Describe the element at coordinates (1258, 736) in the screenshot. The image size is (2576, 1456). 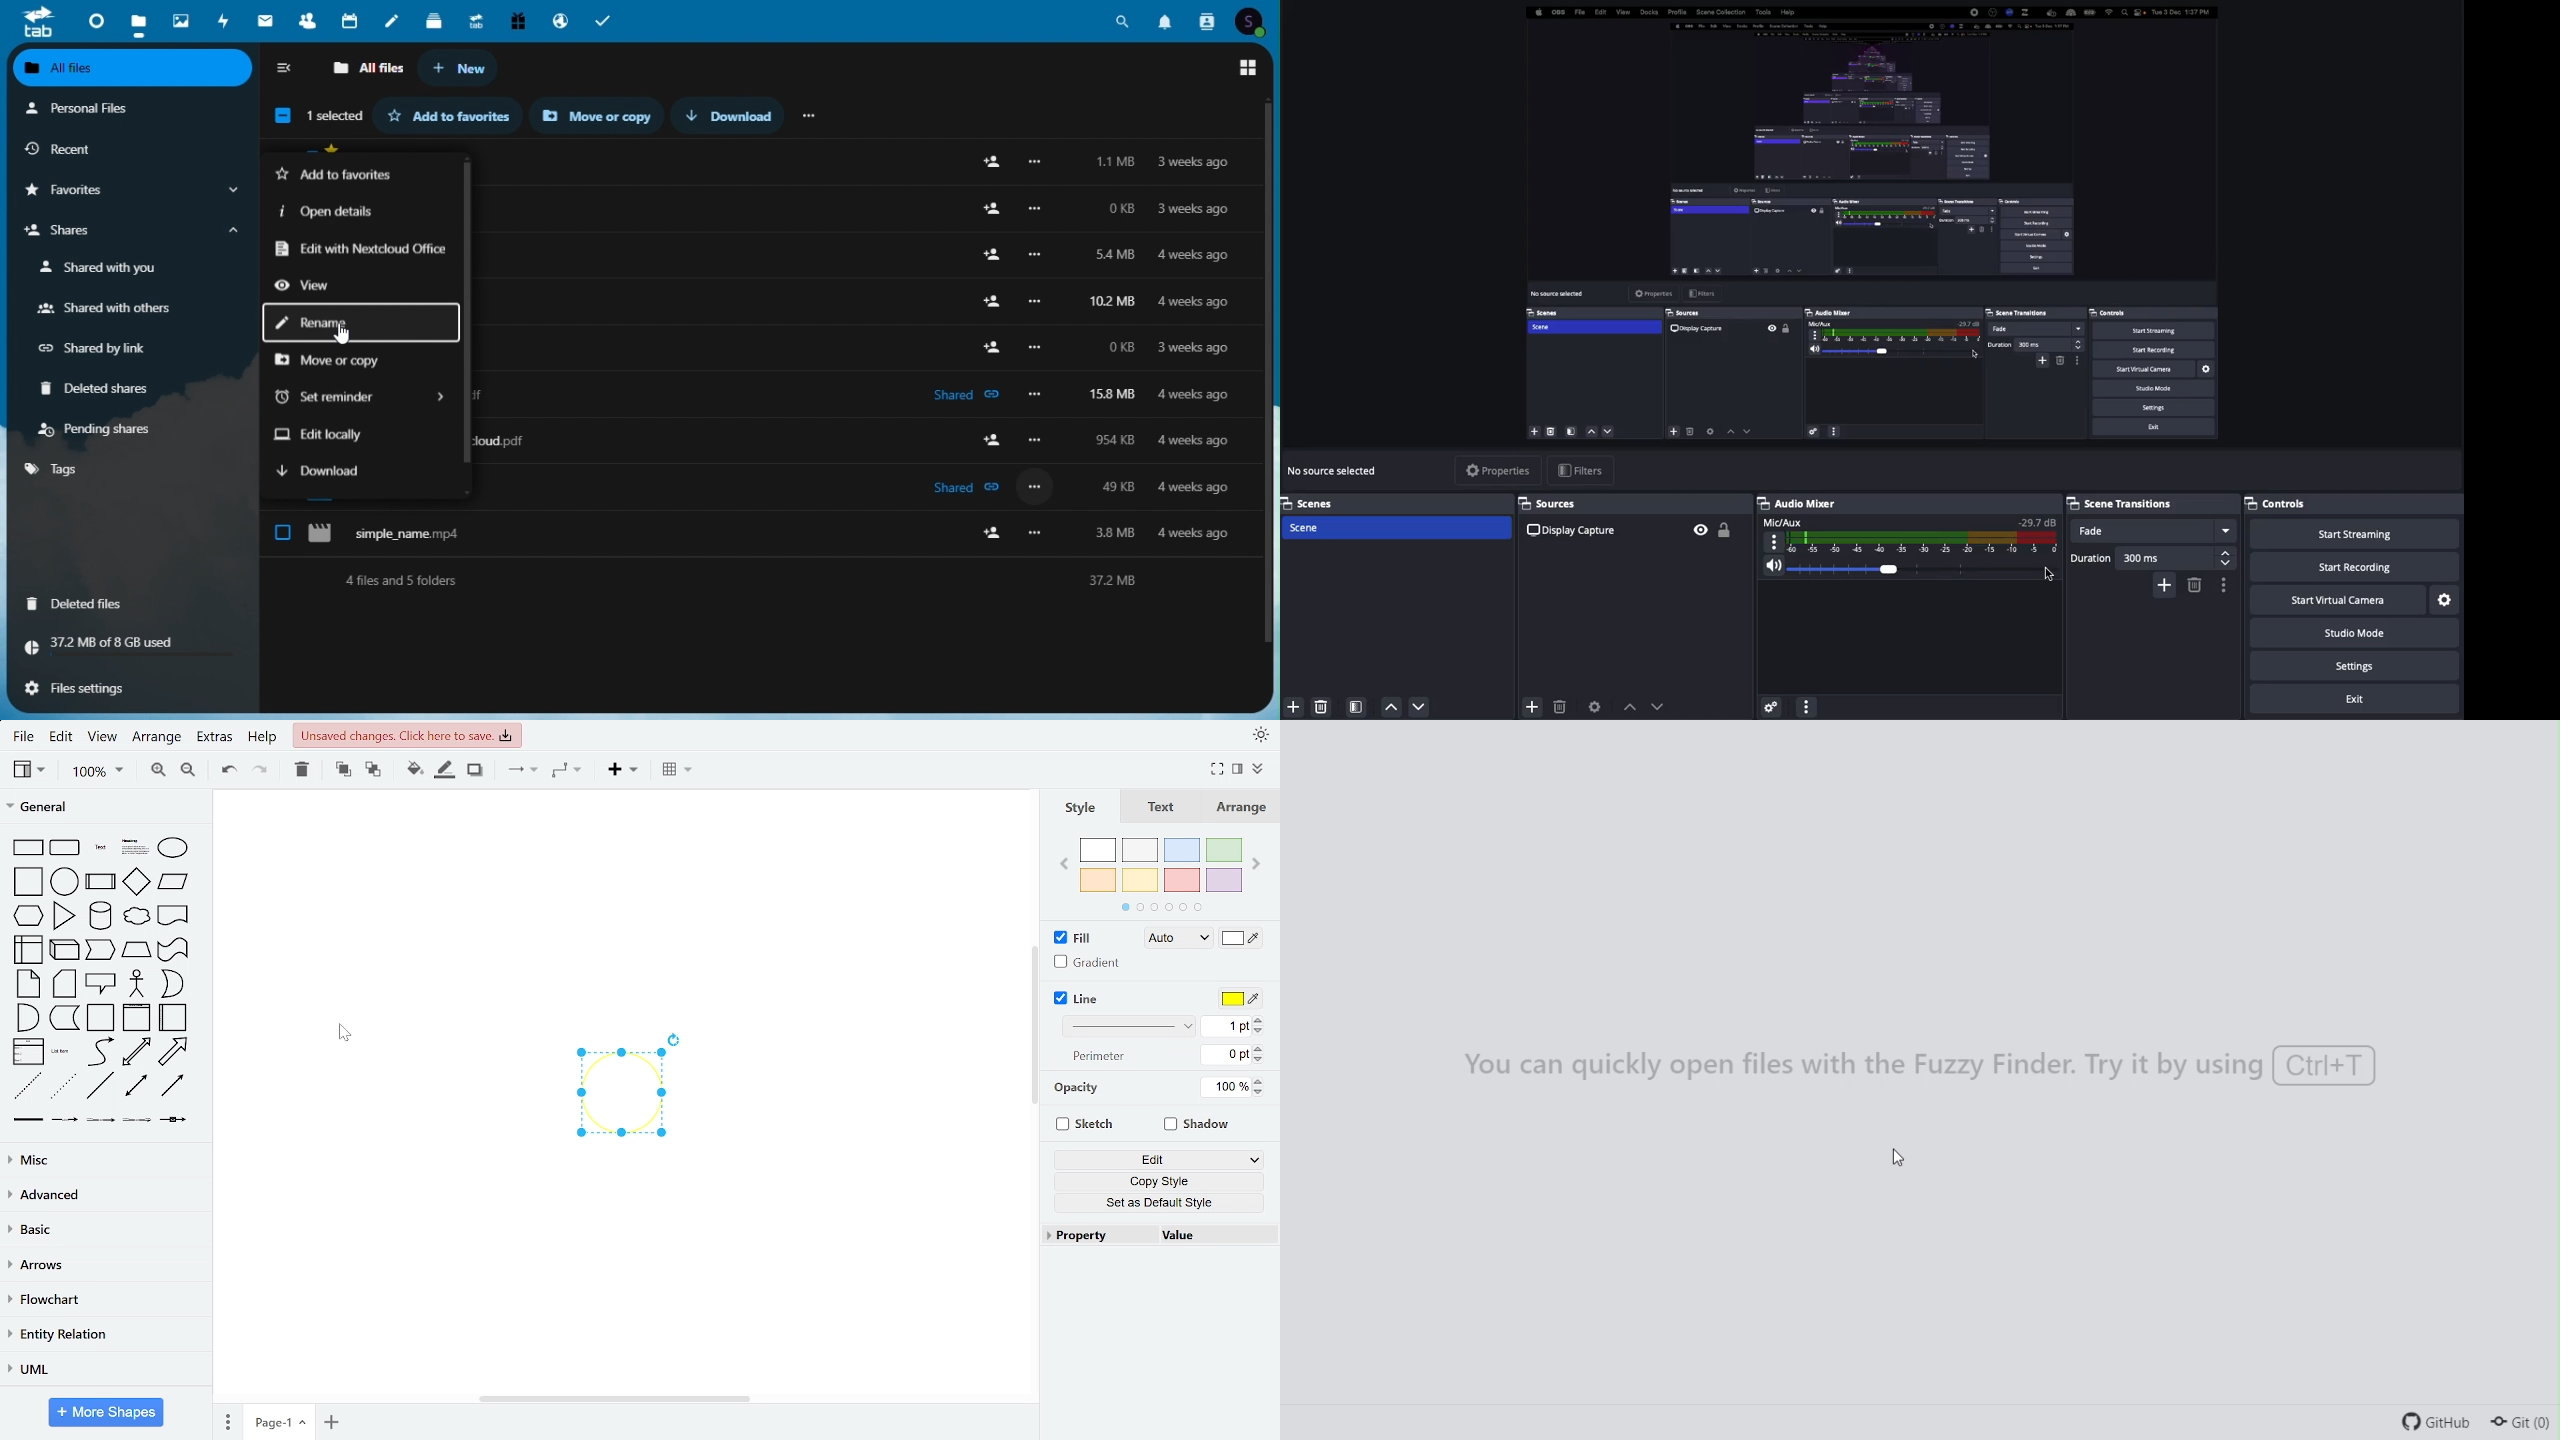
I see `appearence` at that location.